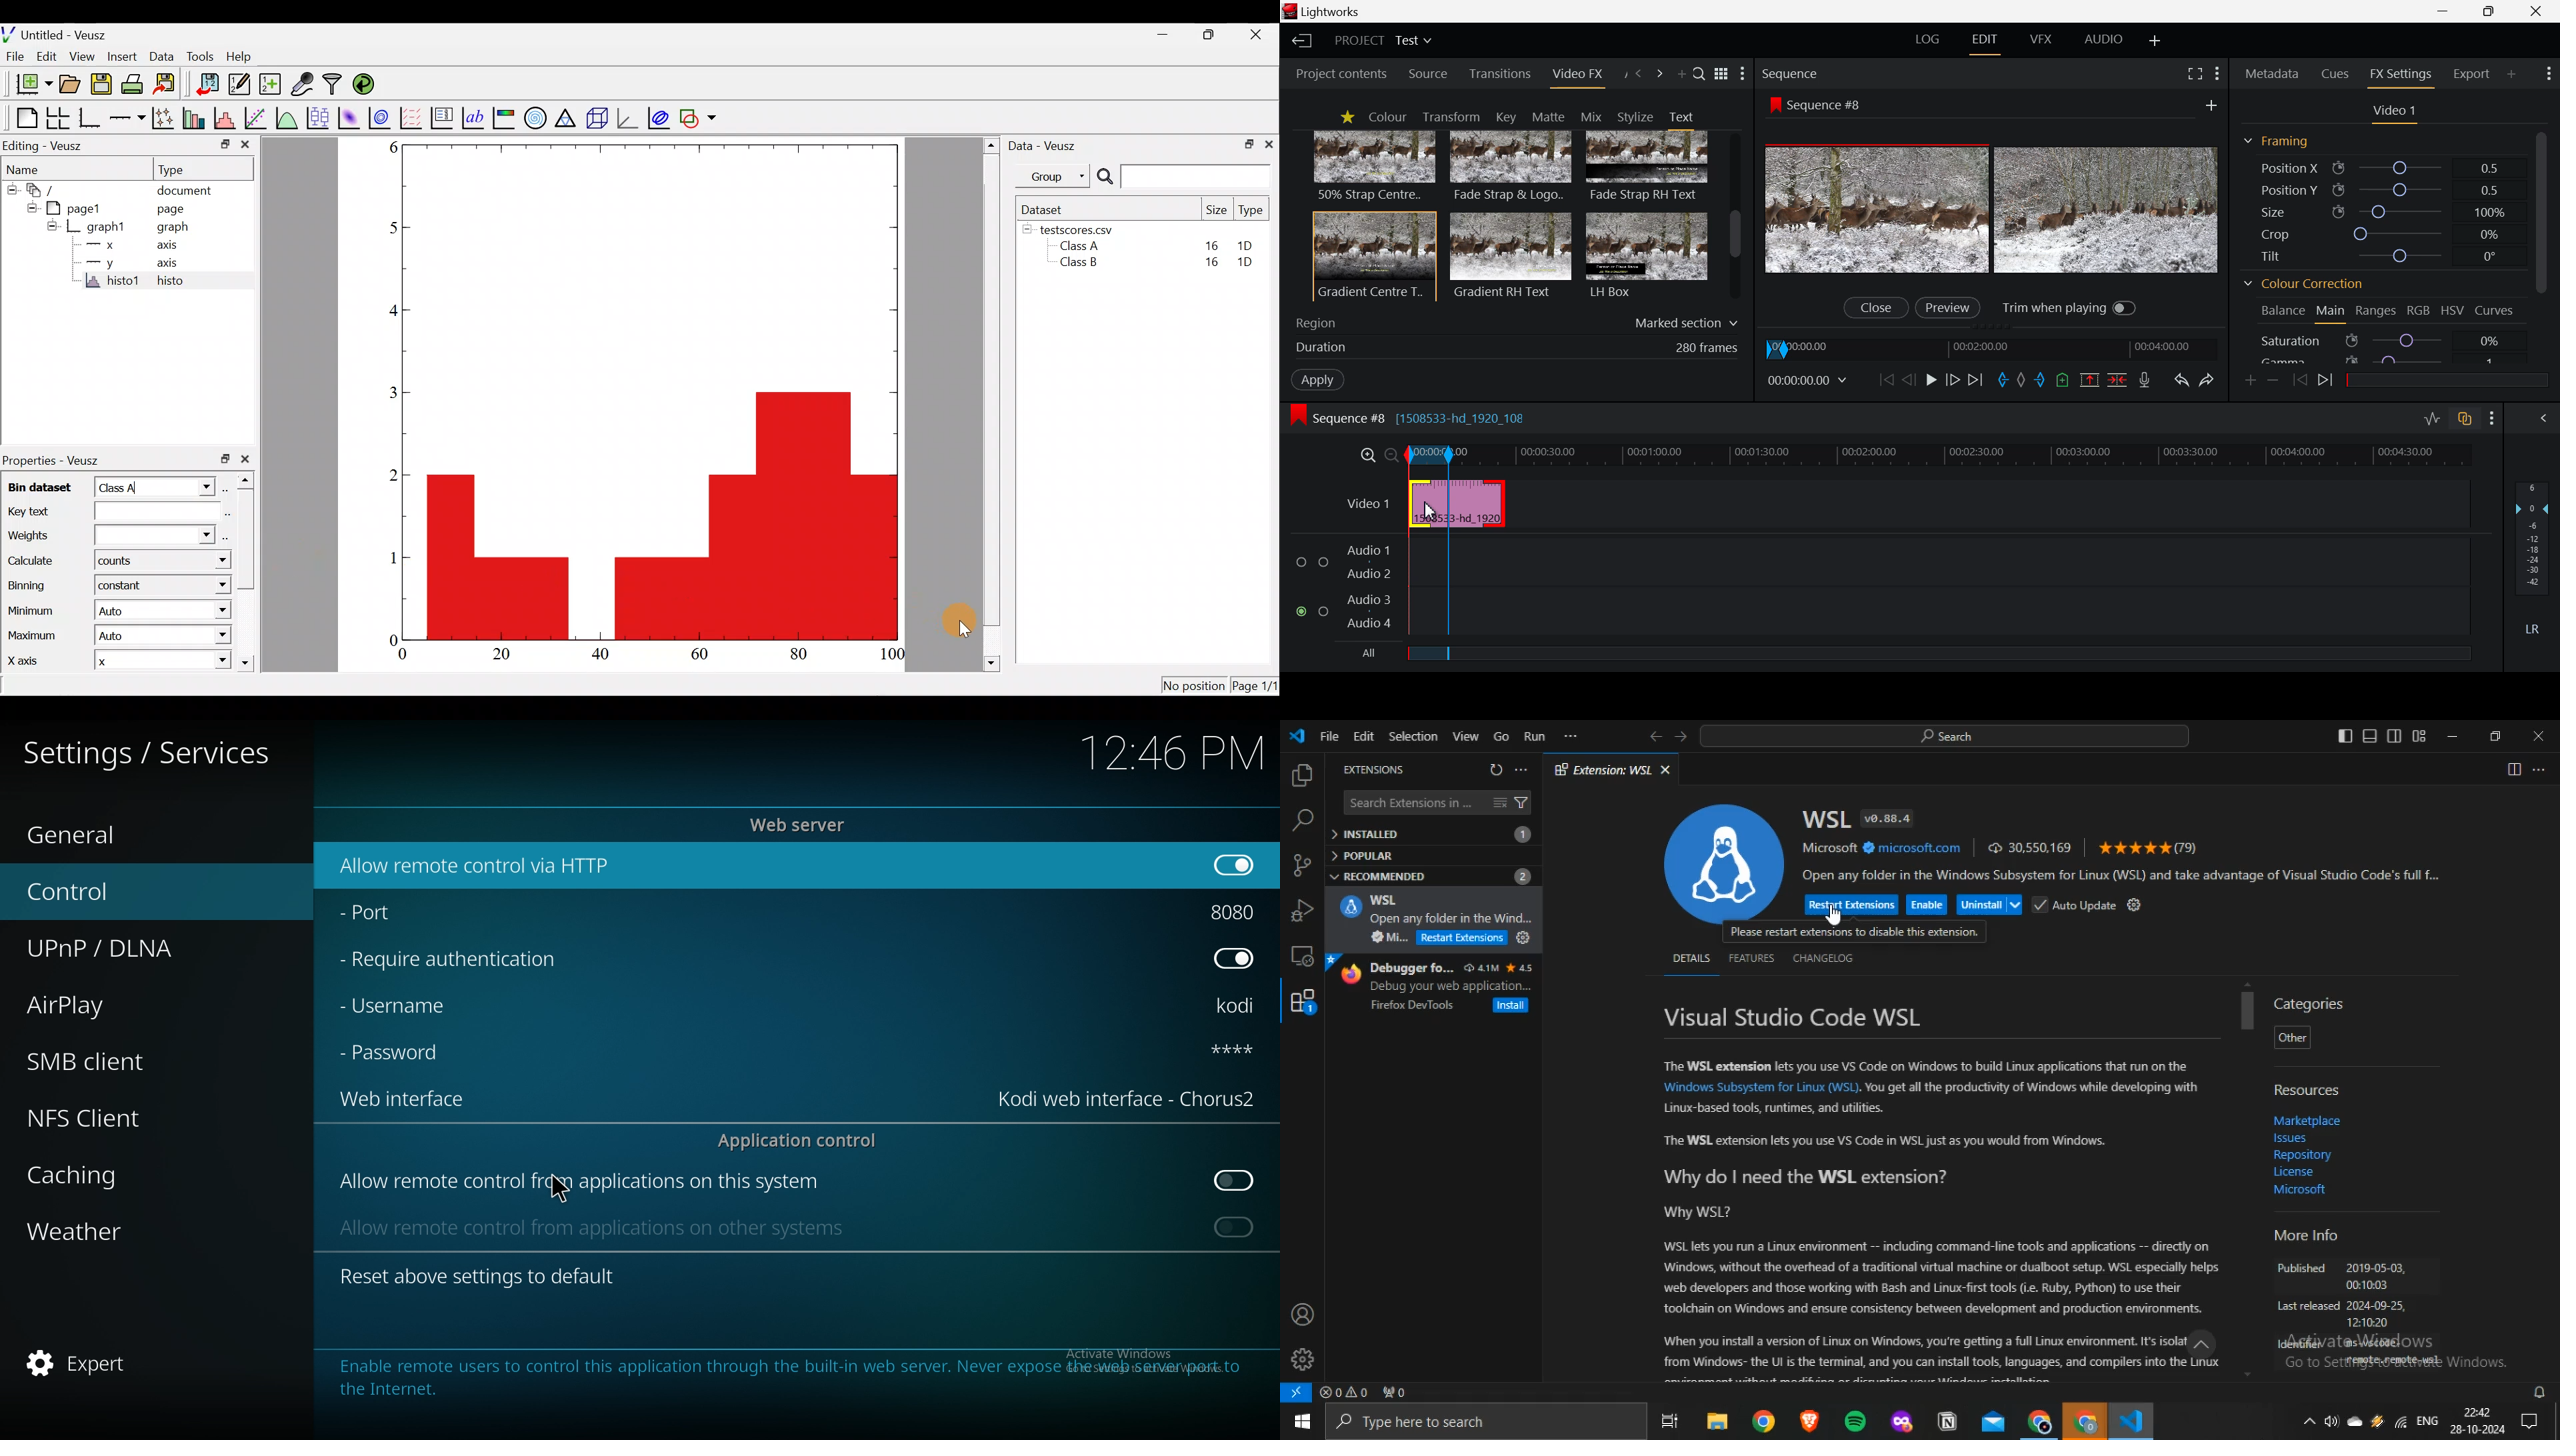 The image size is (2576, 1456). What do you see at coordinates (122, 1175) in the screenshot?
I see `caching` at bounding box center [122, 1175].